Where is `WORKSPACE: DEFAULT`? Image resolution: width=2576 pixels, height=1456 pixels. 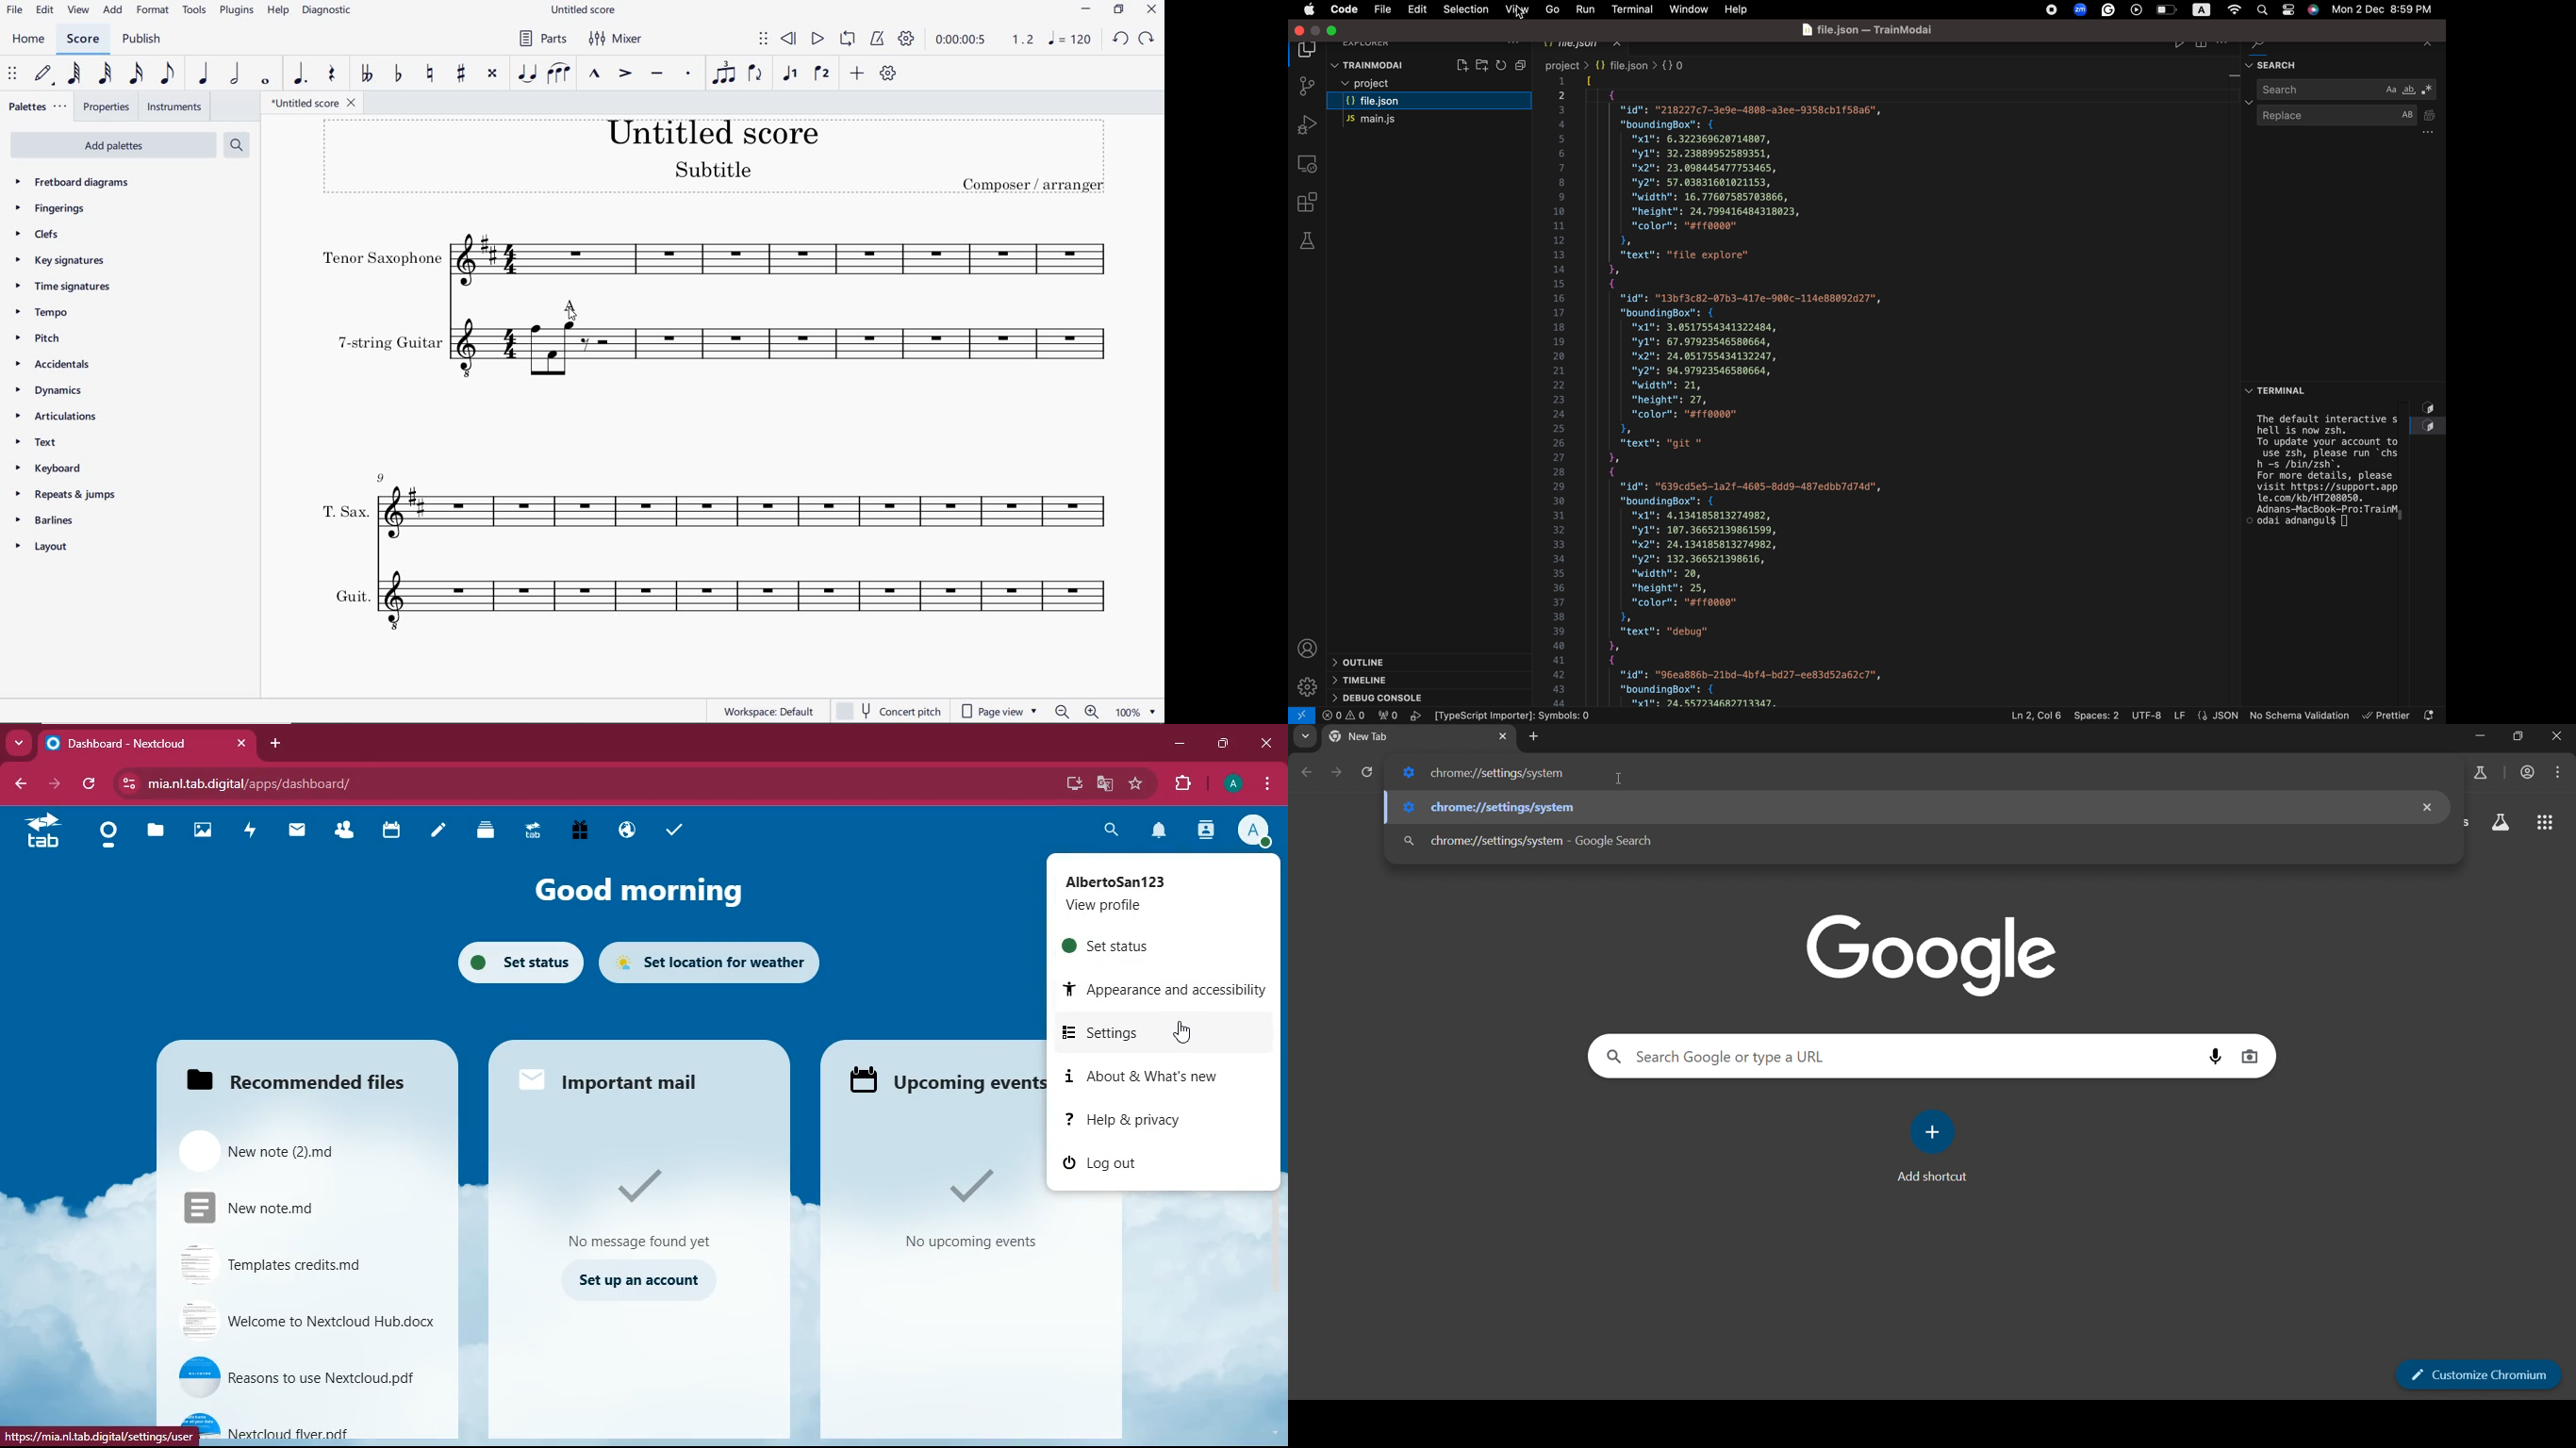
WORKSPACE: DEFAULT is located at coordinates (765, 712).